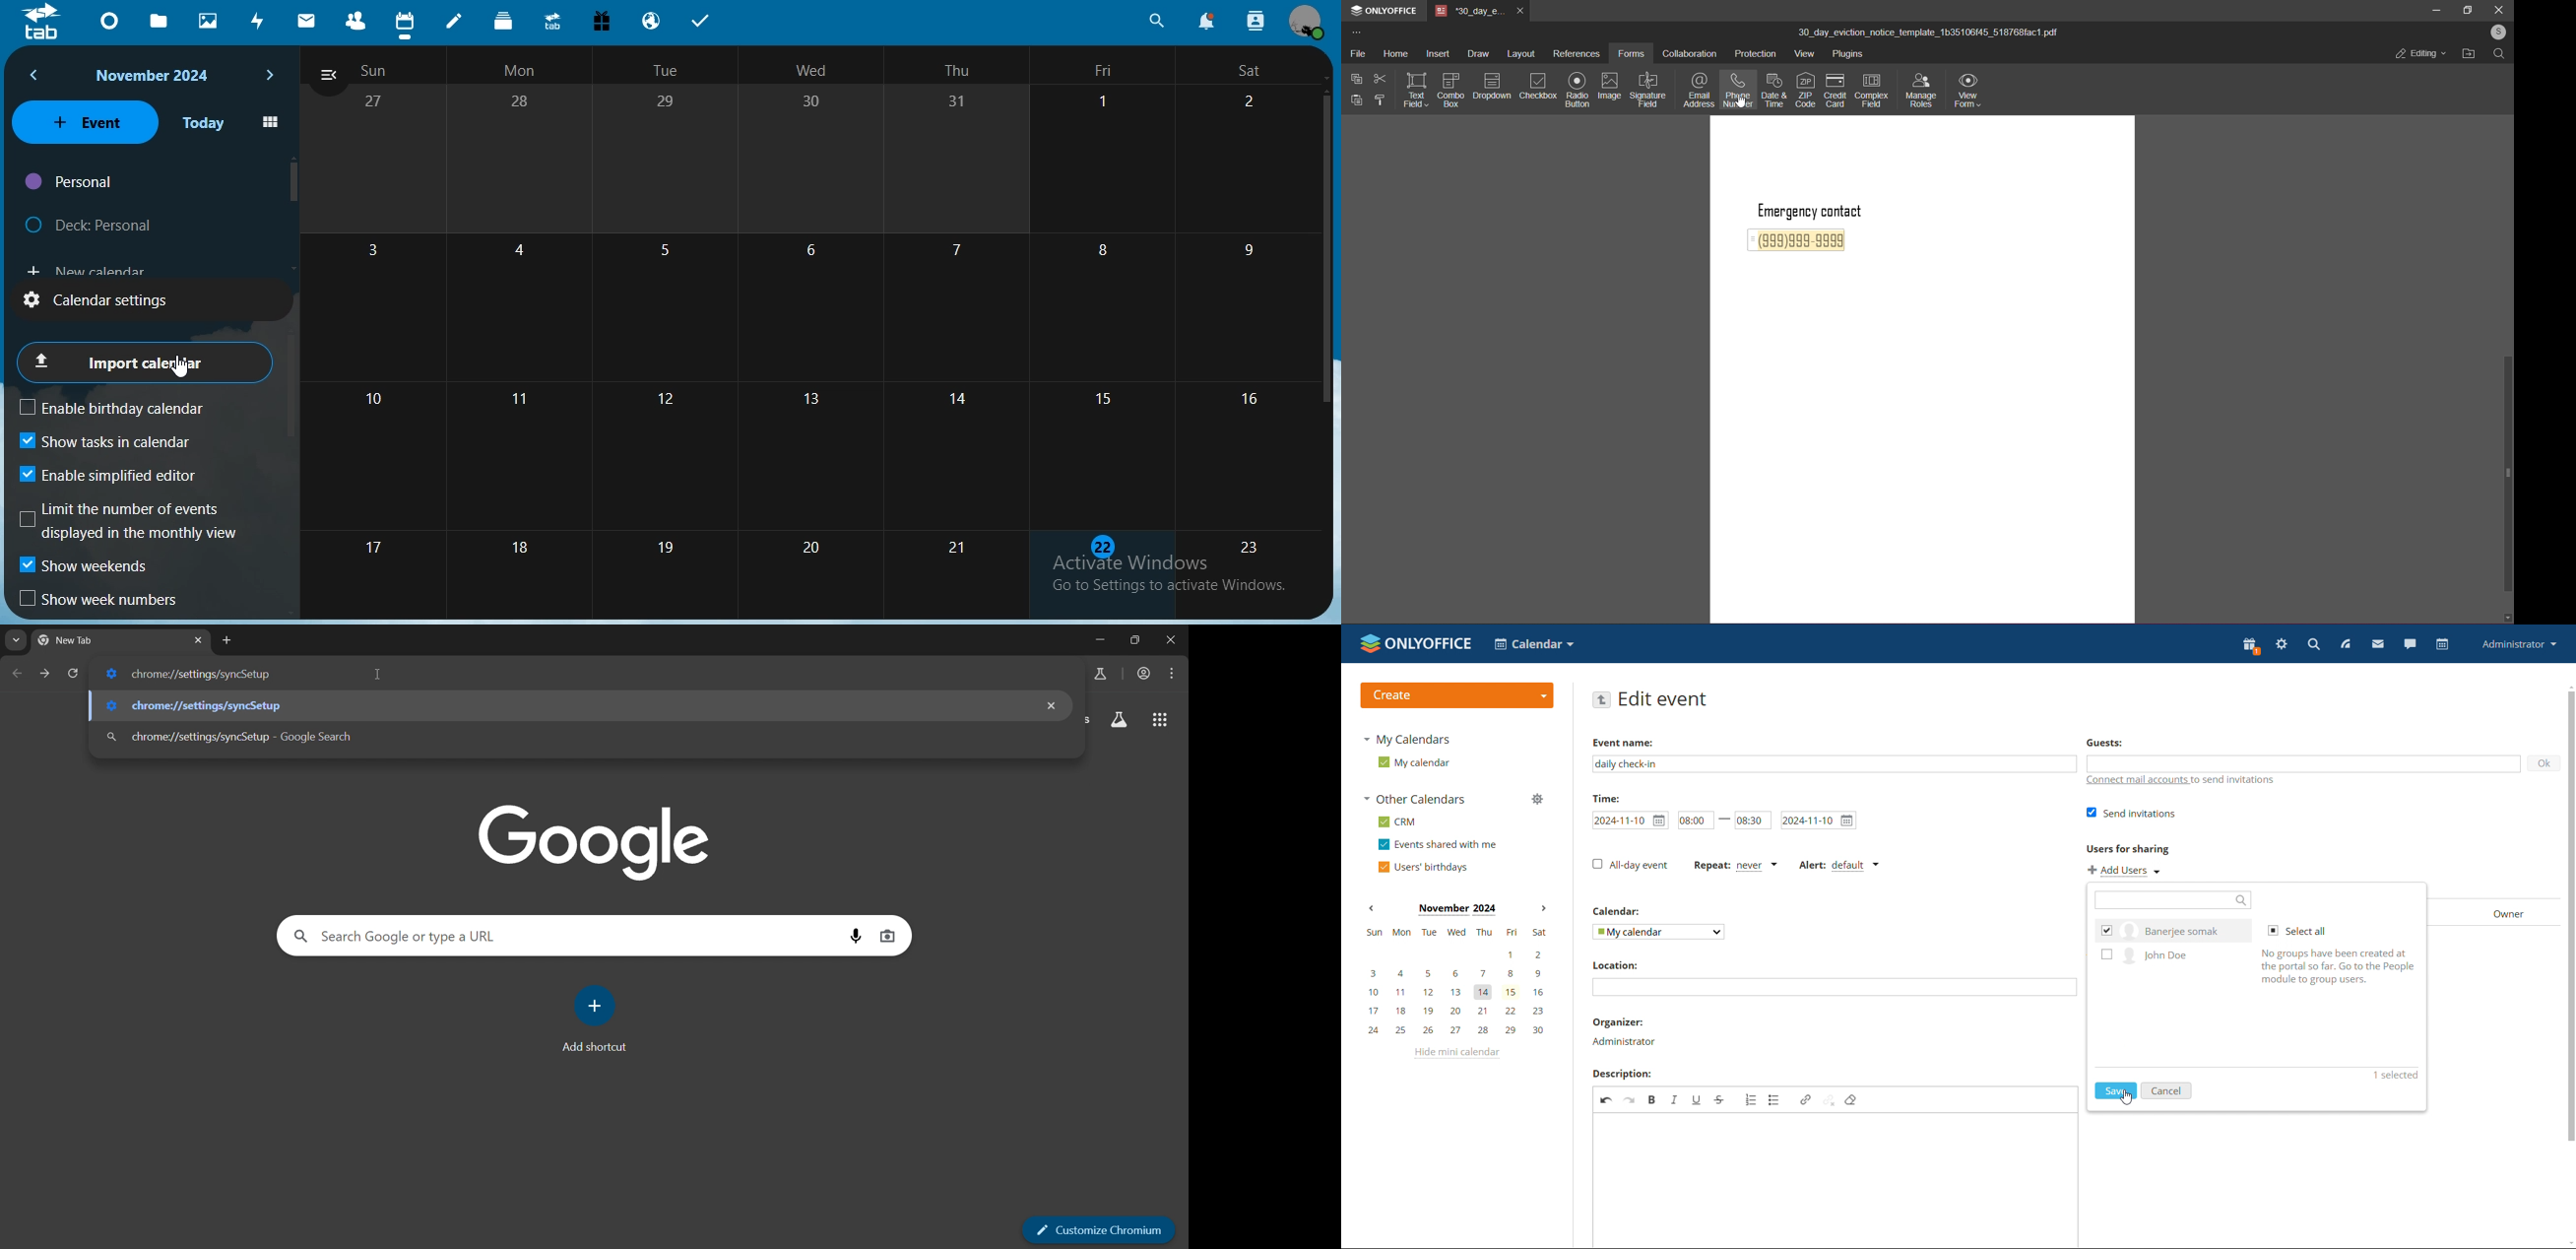  I want to click on email address, so click(1697, 90).